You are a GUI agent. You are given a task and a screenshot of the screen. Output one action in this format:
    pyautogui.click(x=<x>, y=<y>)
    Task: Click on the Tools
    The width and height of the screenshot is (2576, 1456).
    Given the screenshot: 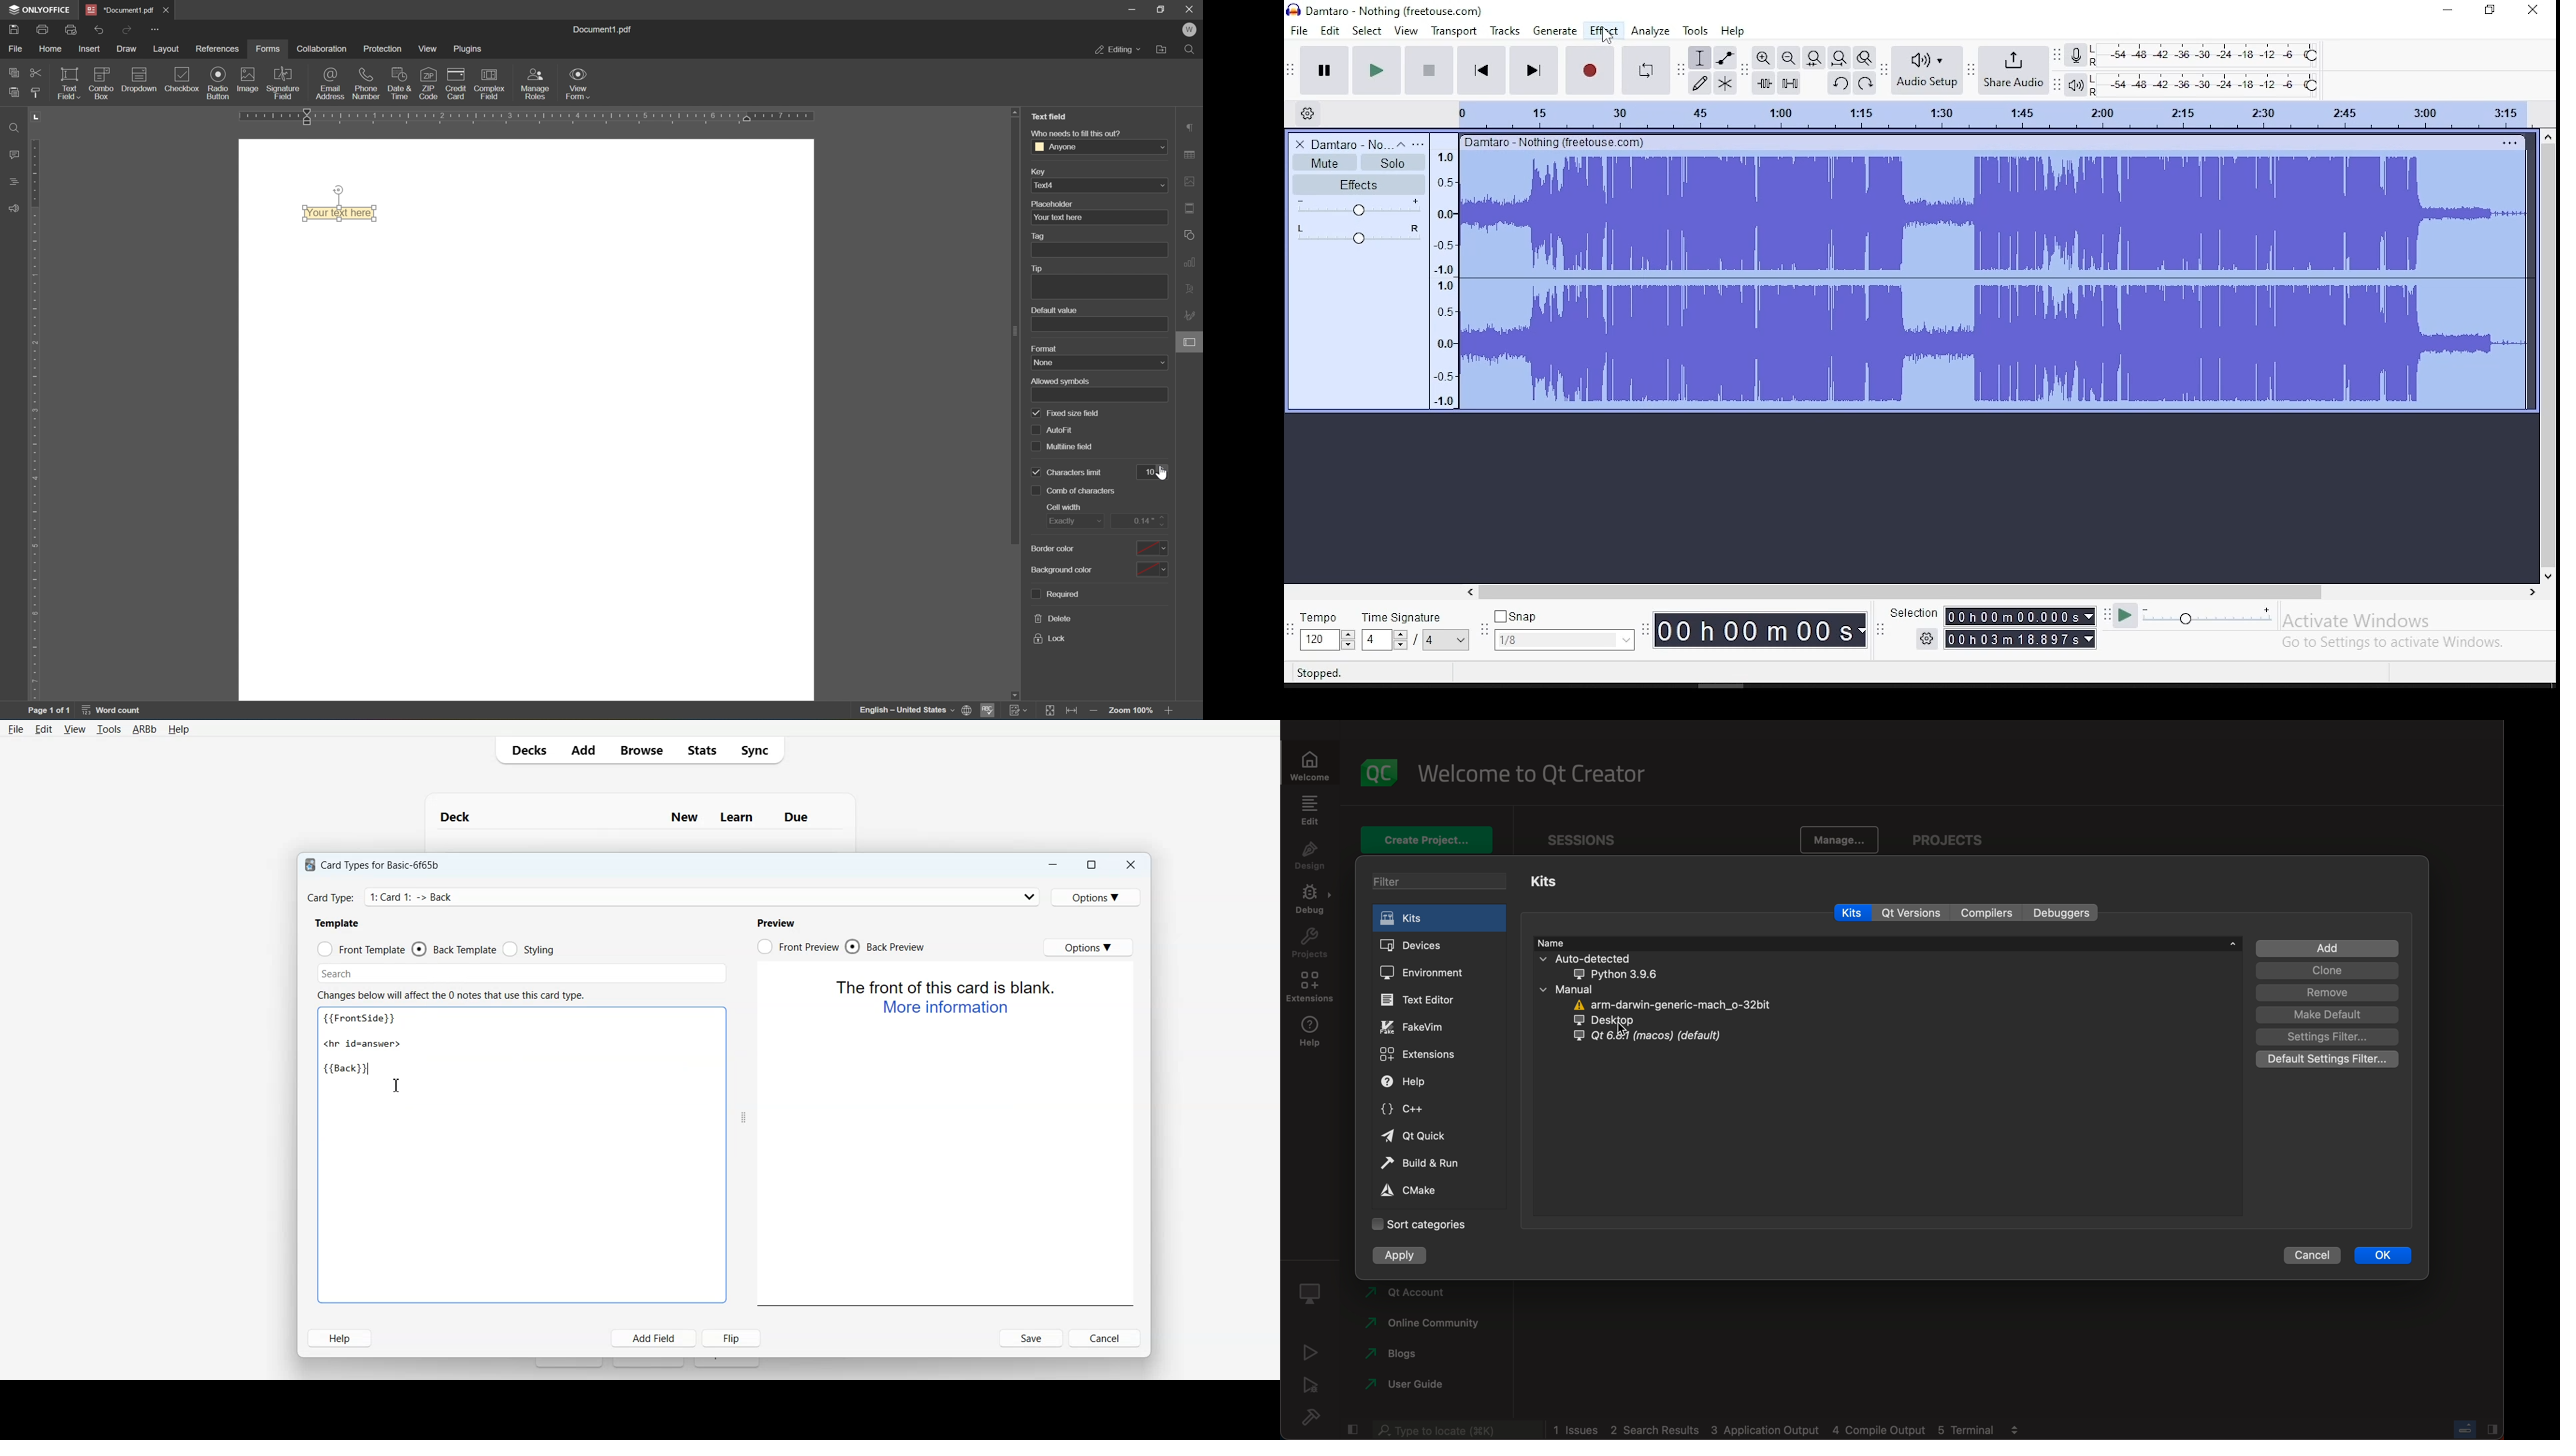 What is the action you would take?
    pyautogui.click(x=109, y=729)
    